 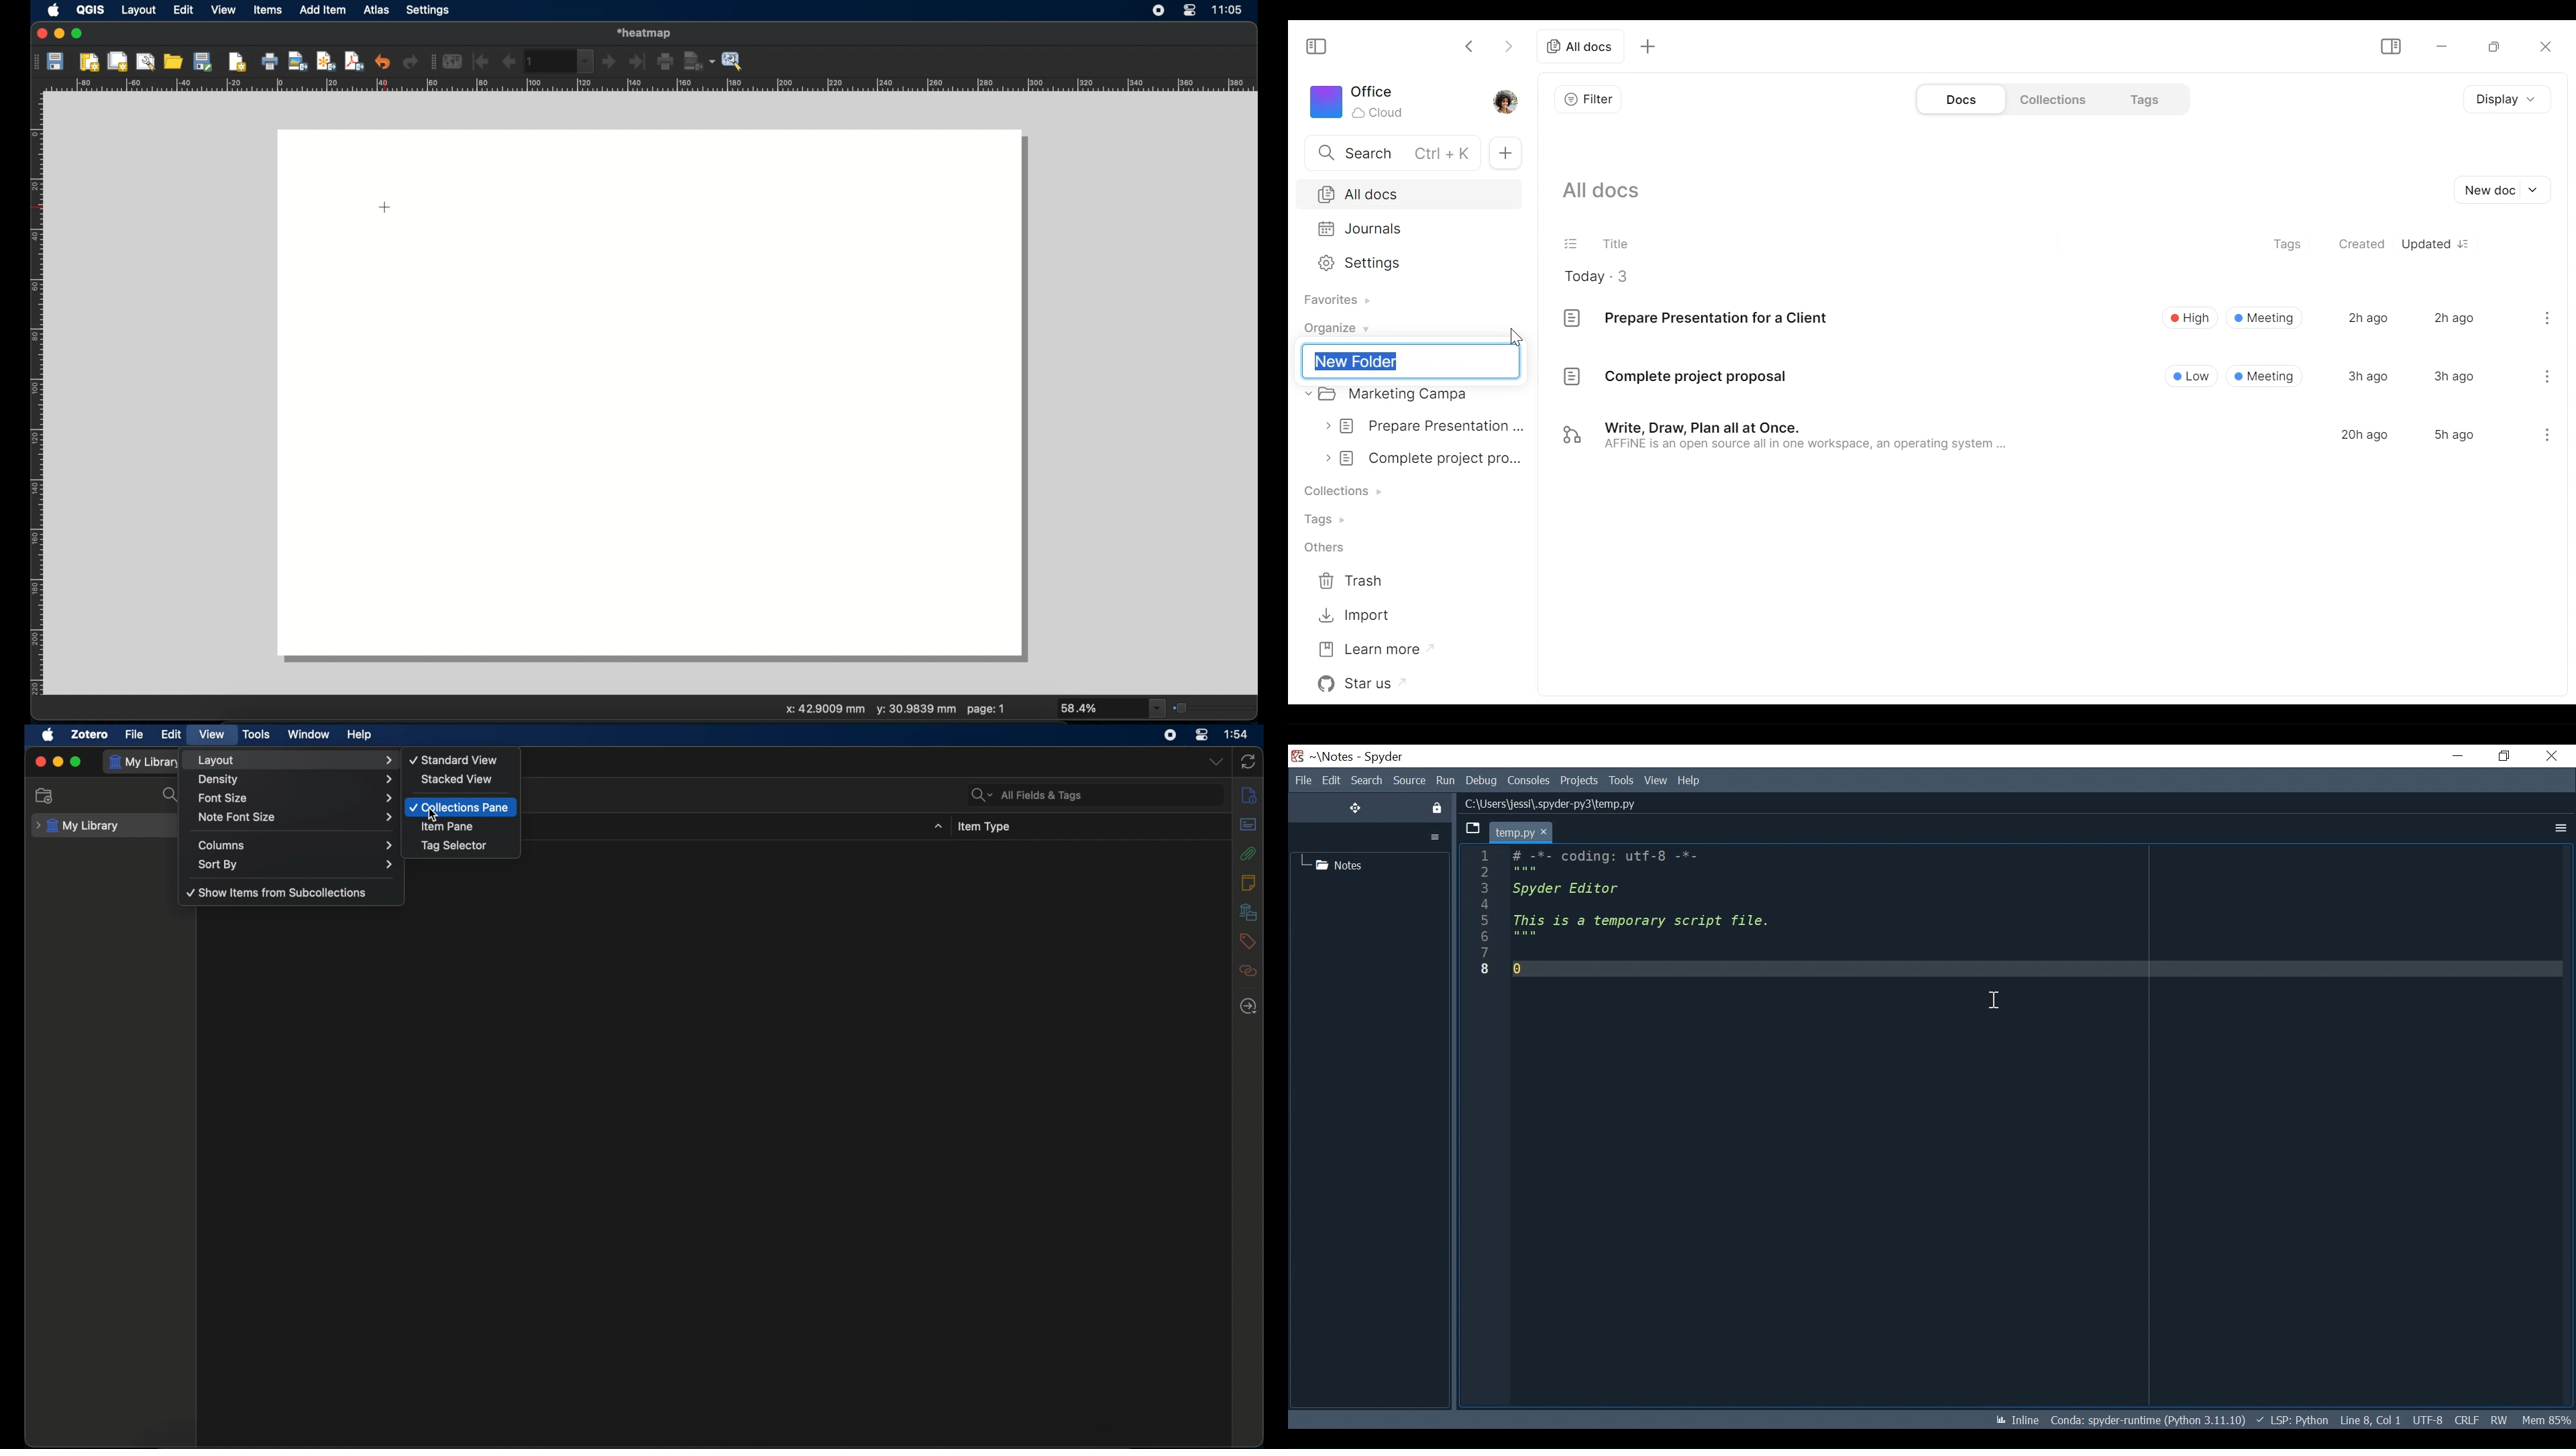 What do you see at coordinates (1576, 806) in the screenshot?
I see `C:\Users\jessi\.spyaer-pys\temp.py` at bounding box center [1576, 806].